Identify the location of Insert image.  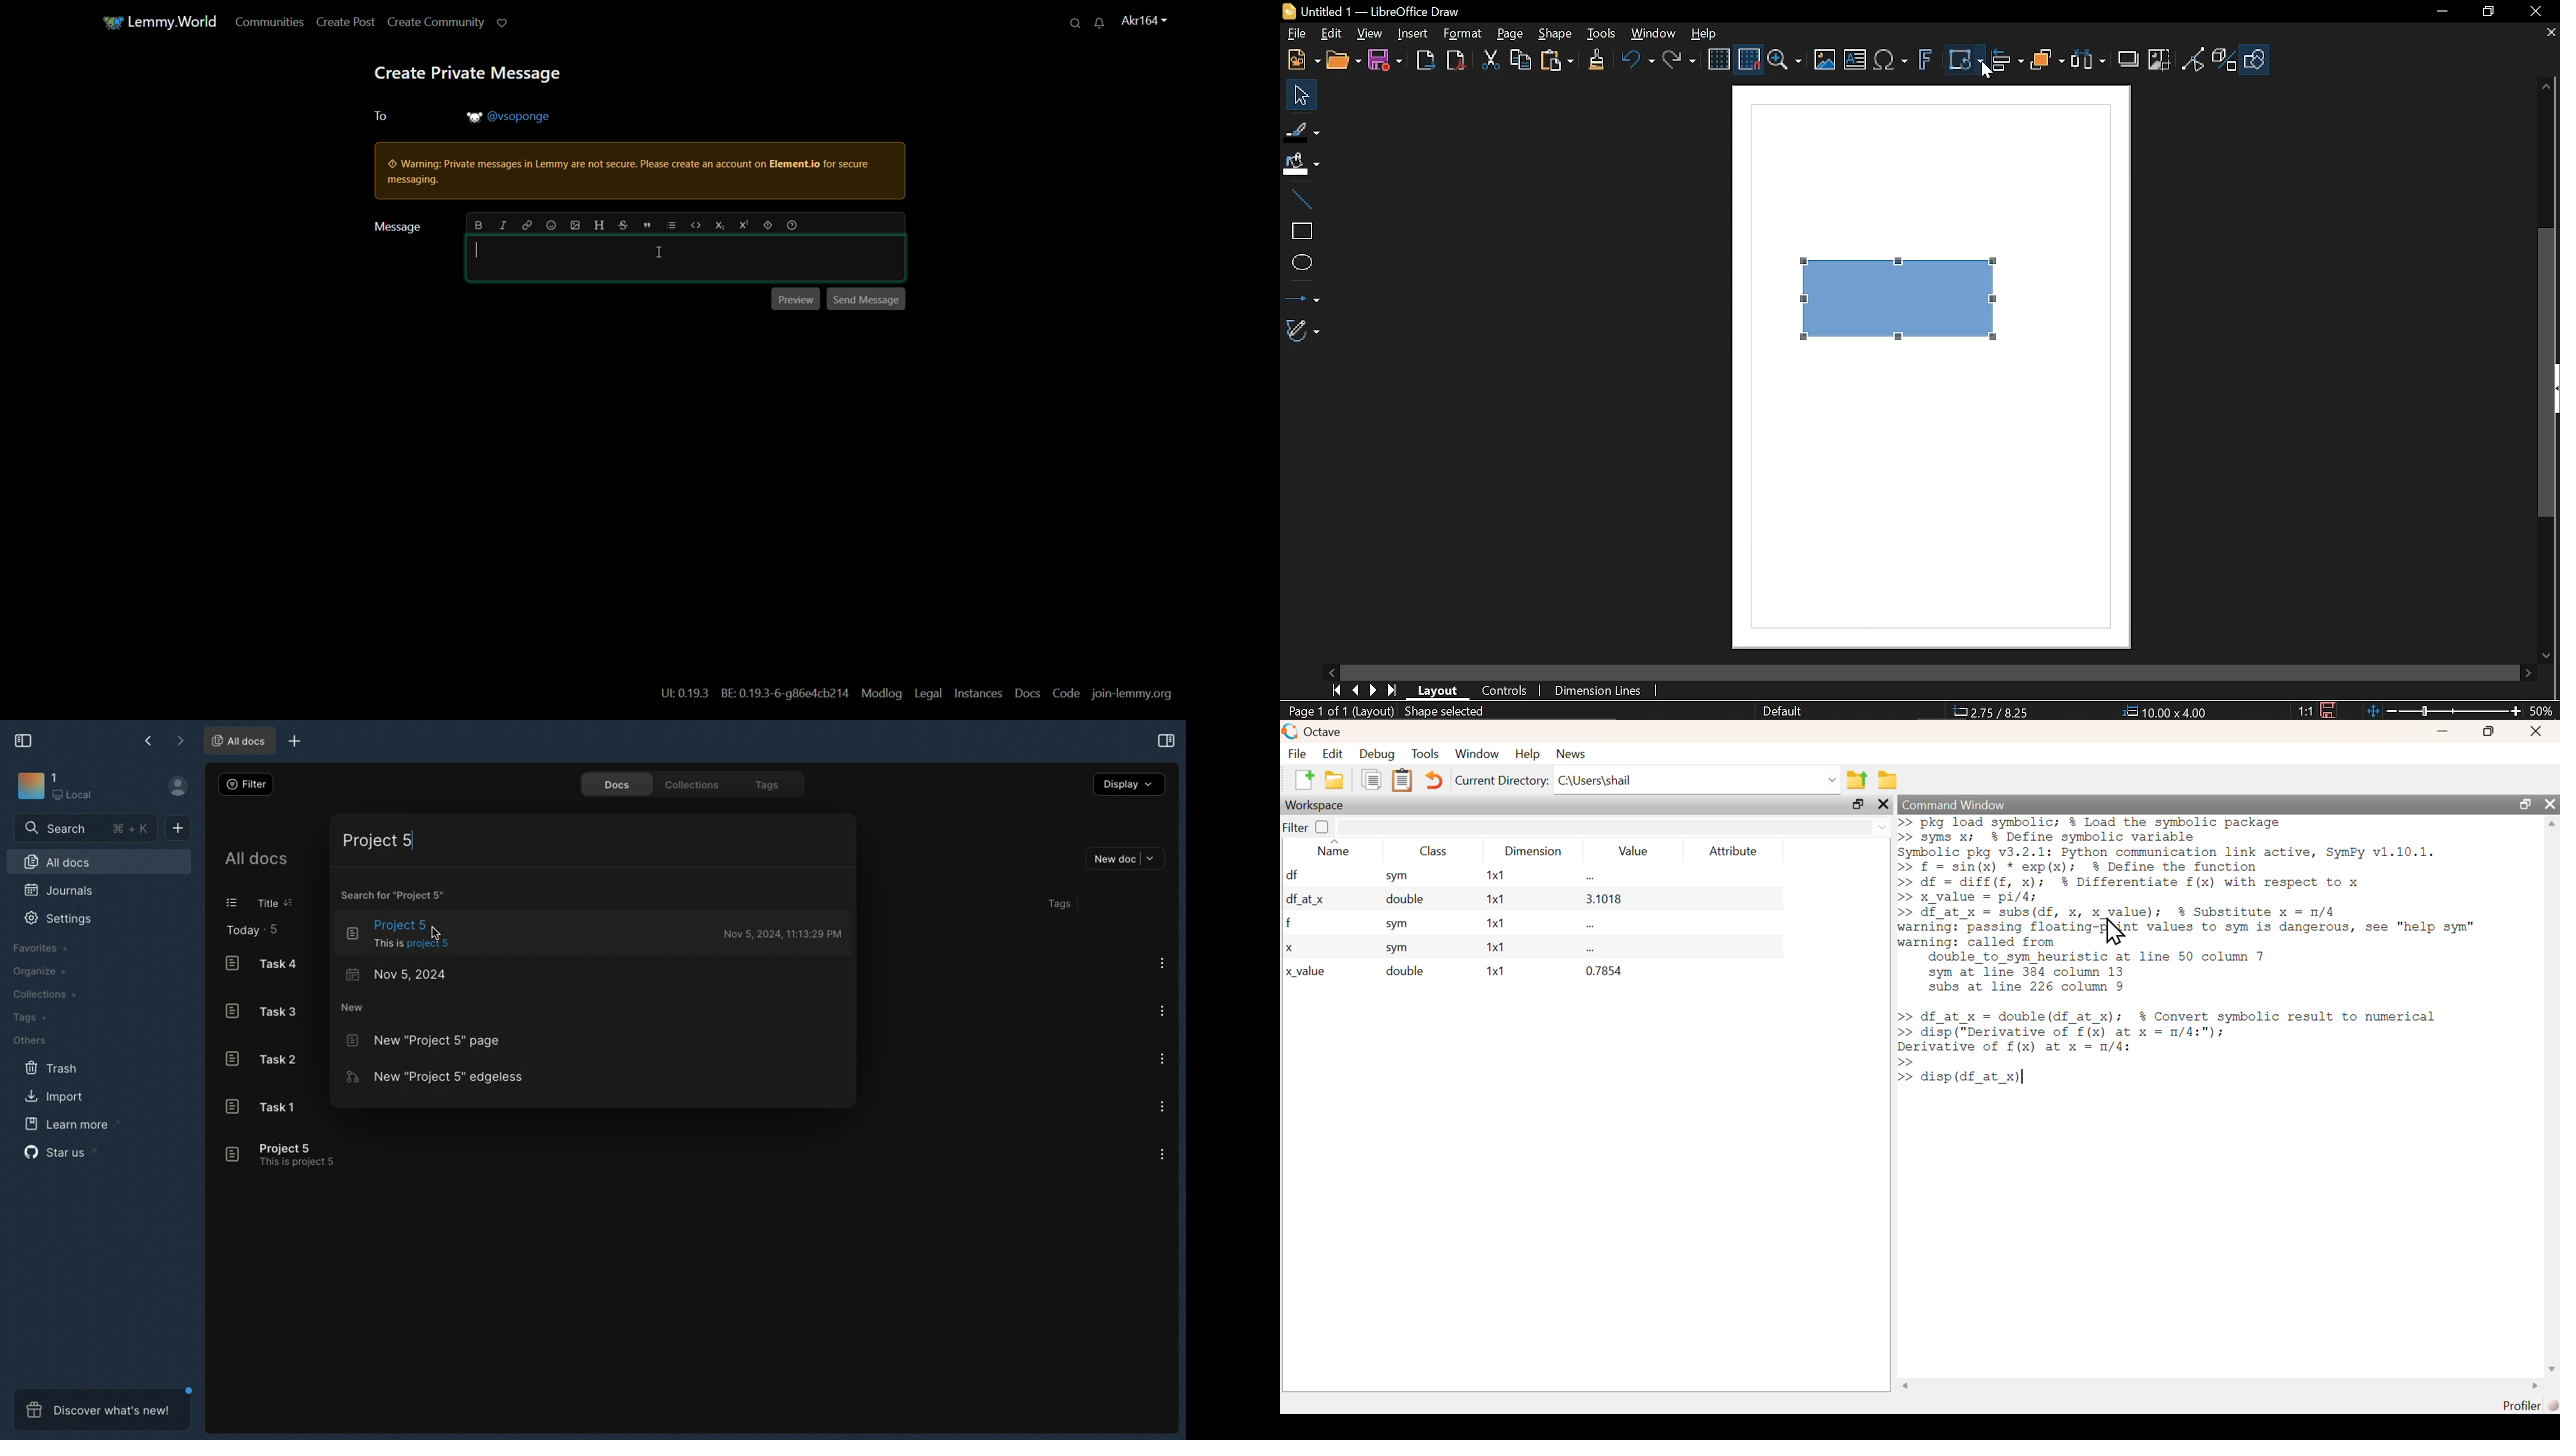
(1825, 61).